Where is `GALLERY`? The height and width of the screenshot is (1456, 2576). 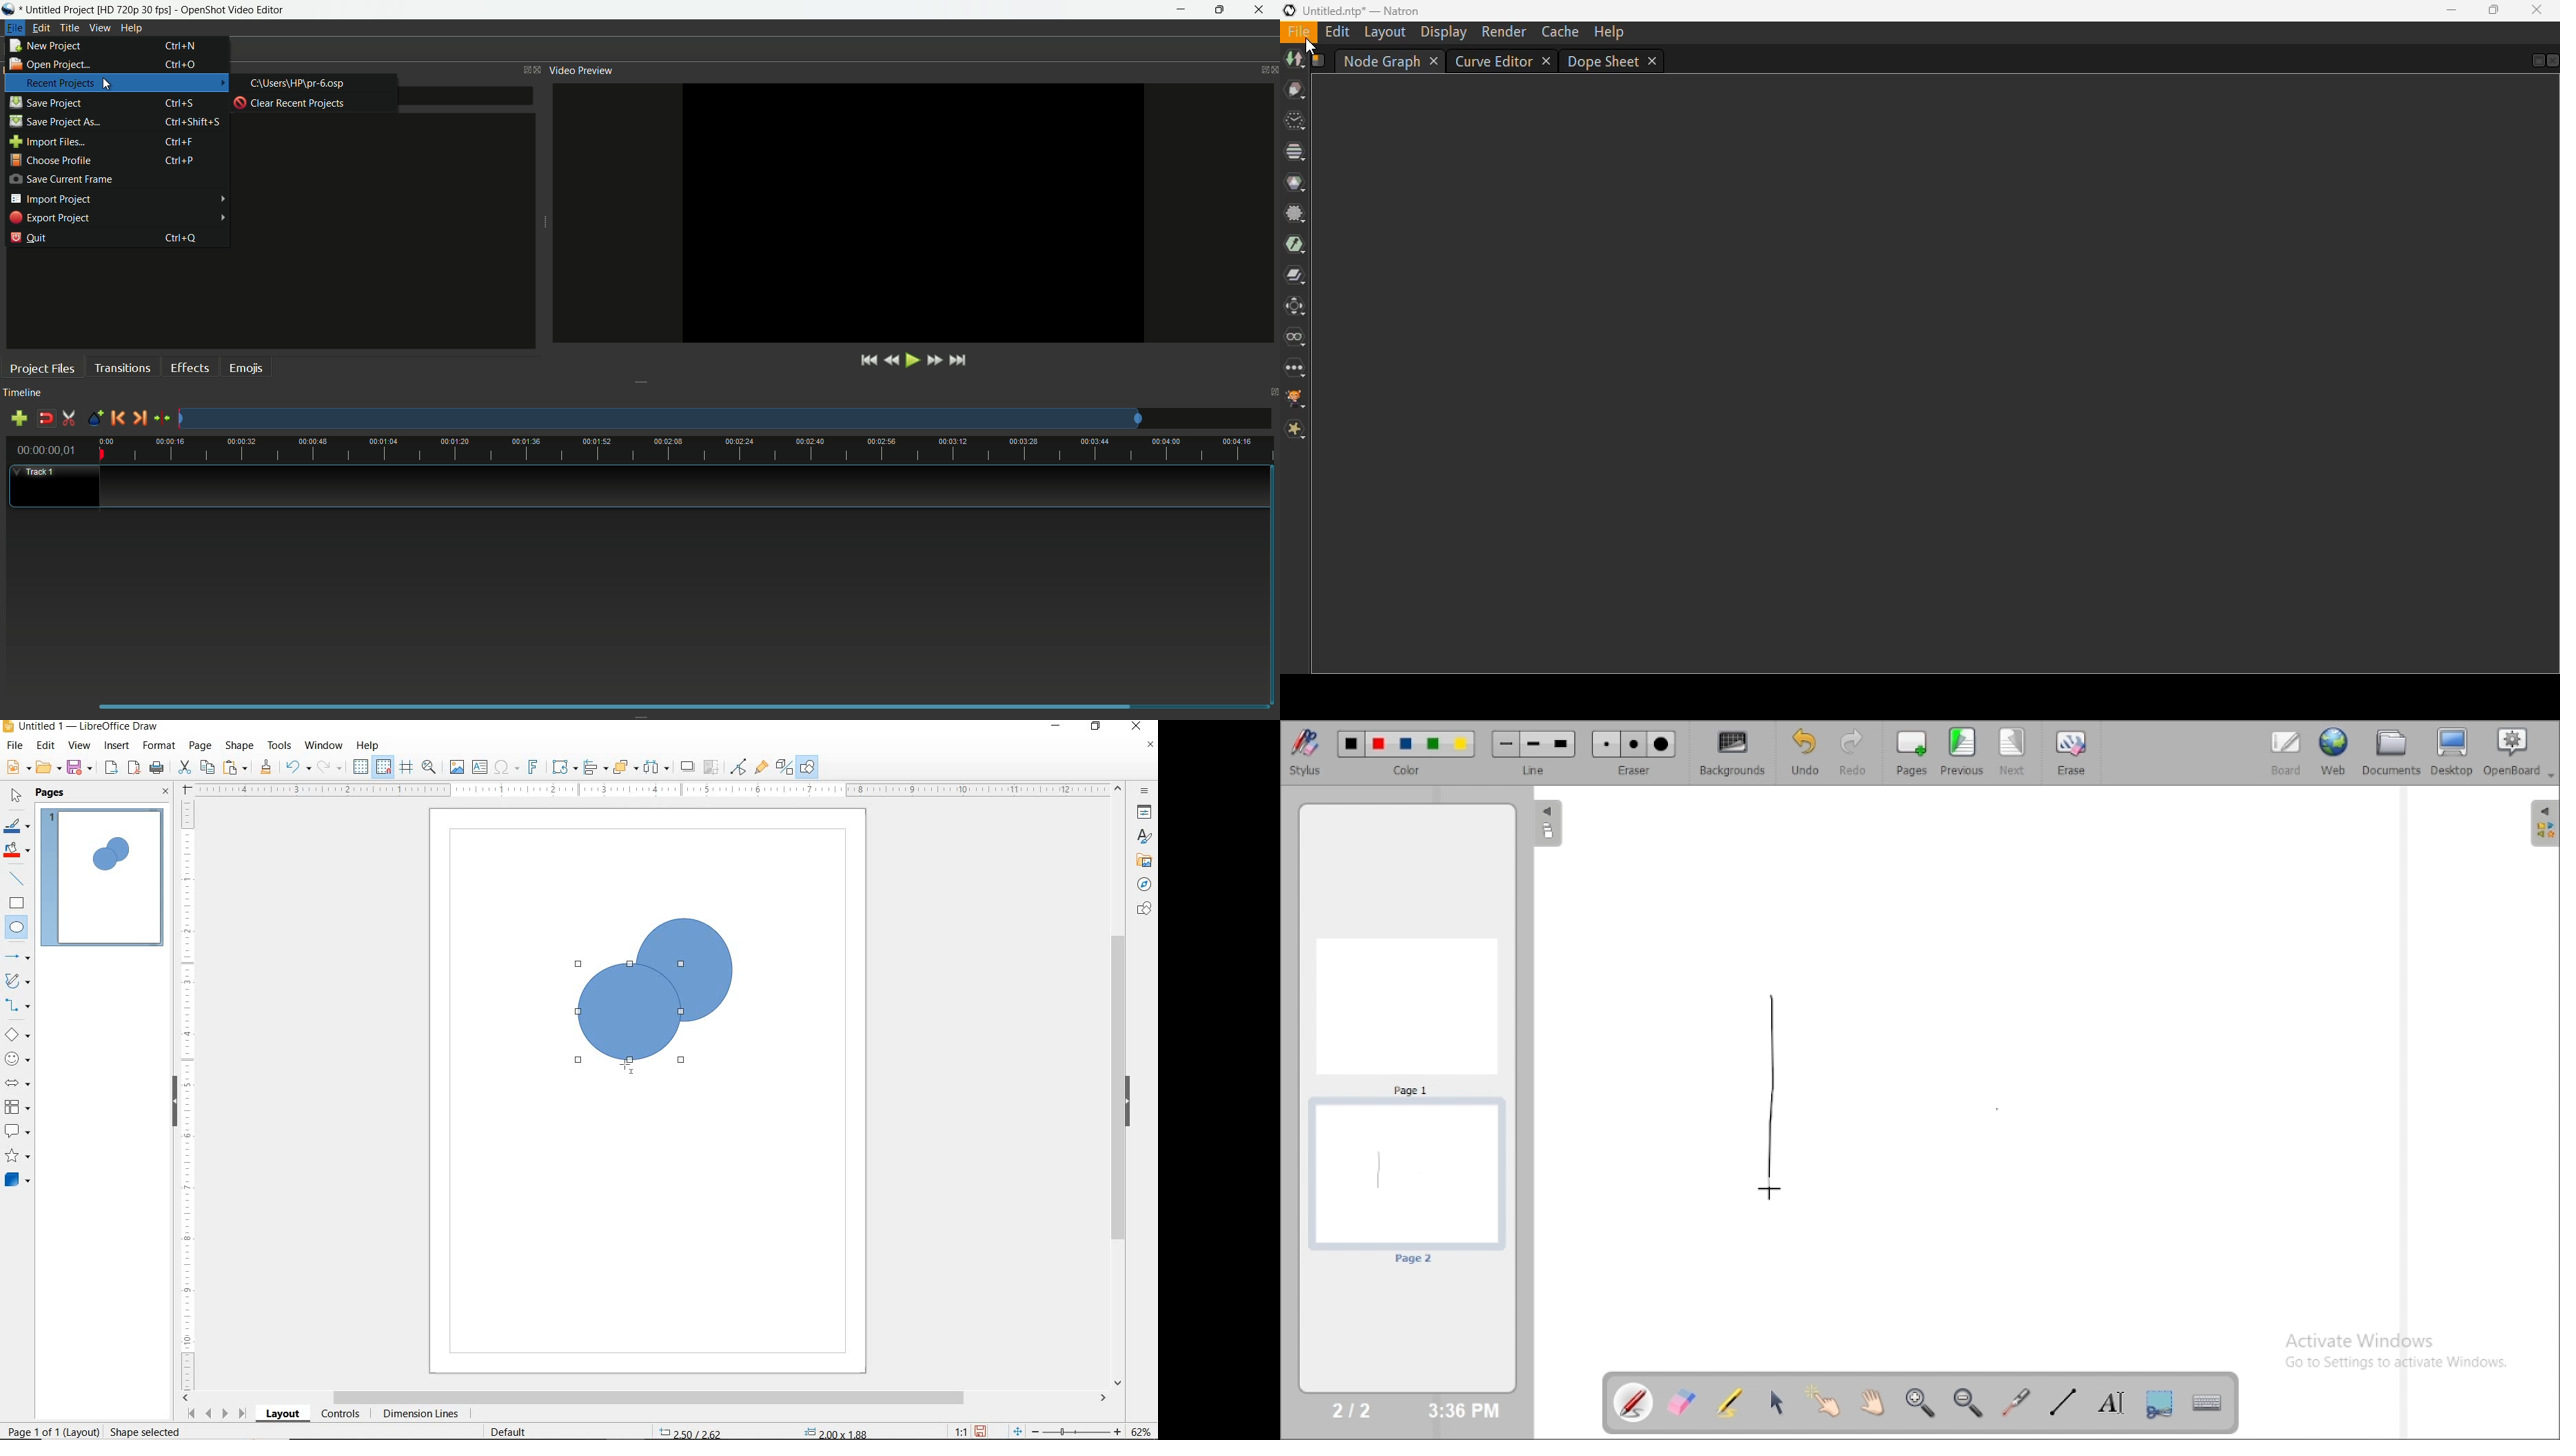 GALLERY is located at coordinates (1143, 861).